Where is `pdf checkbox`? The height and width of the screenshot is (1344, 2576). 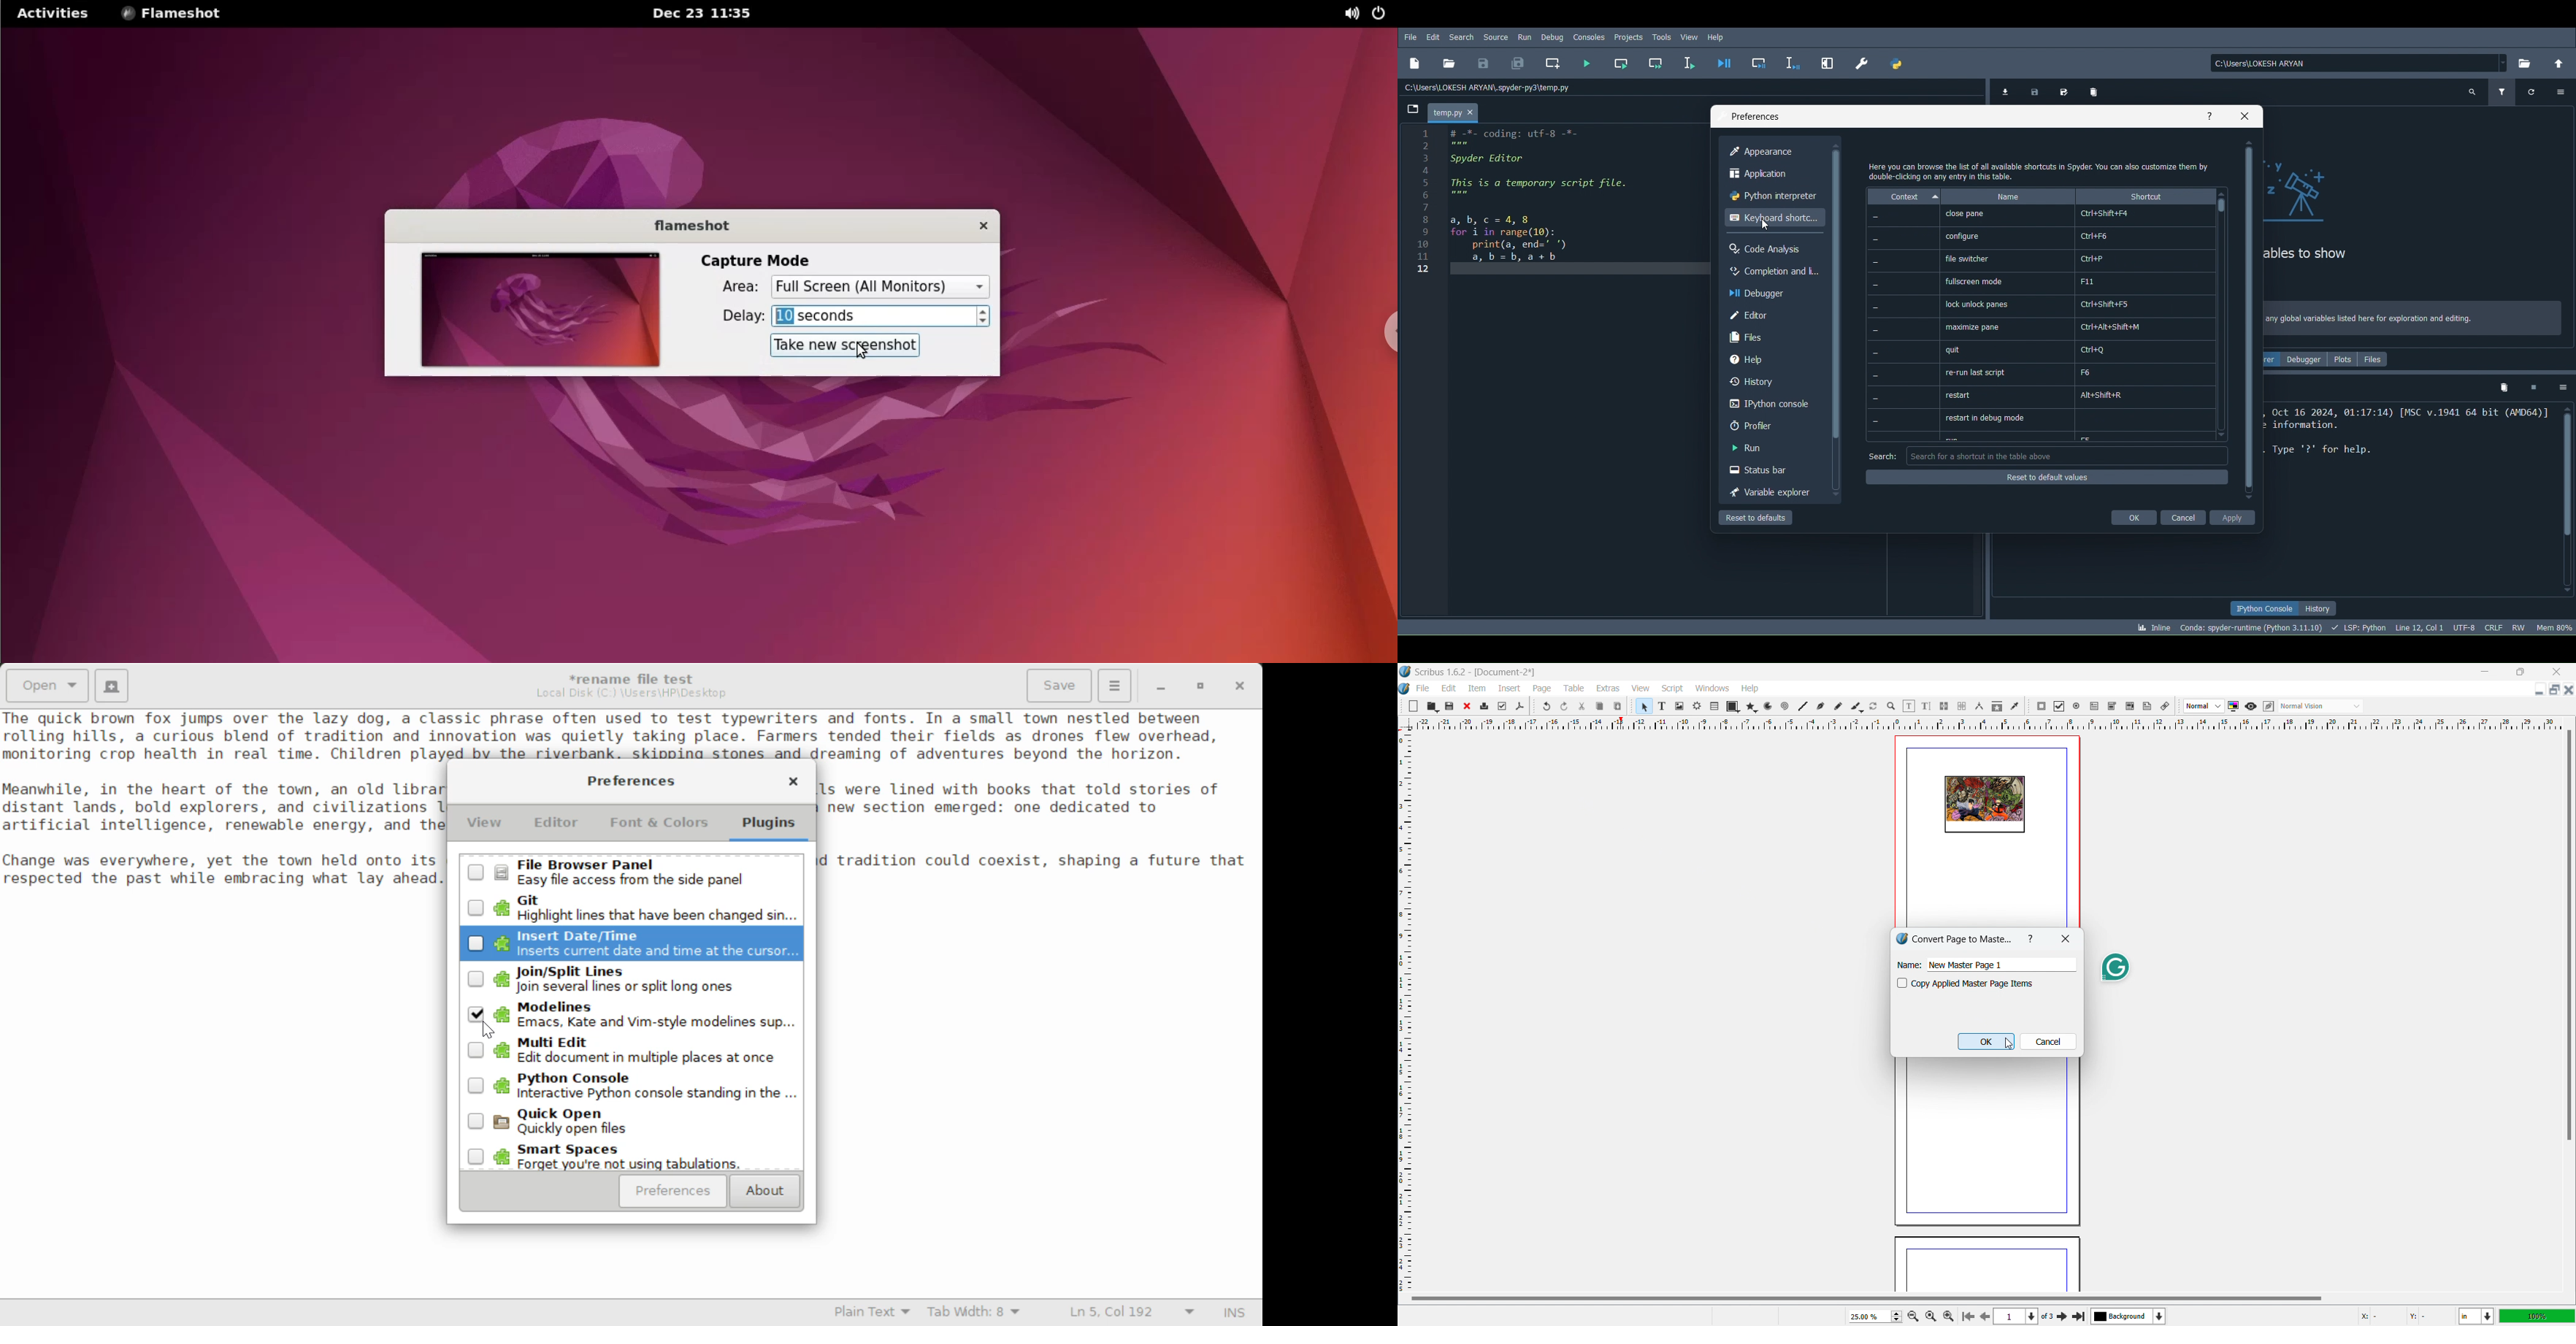 pdf checkbox is located at coordinates (2059, 706).